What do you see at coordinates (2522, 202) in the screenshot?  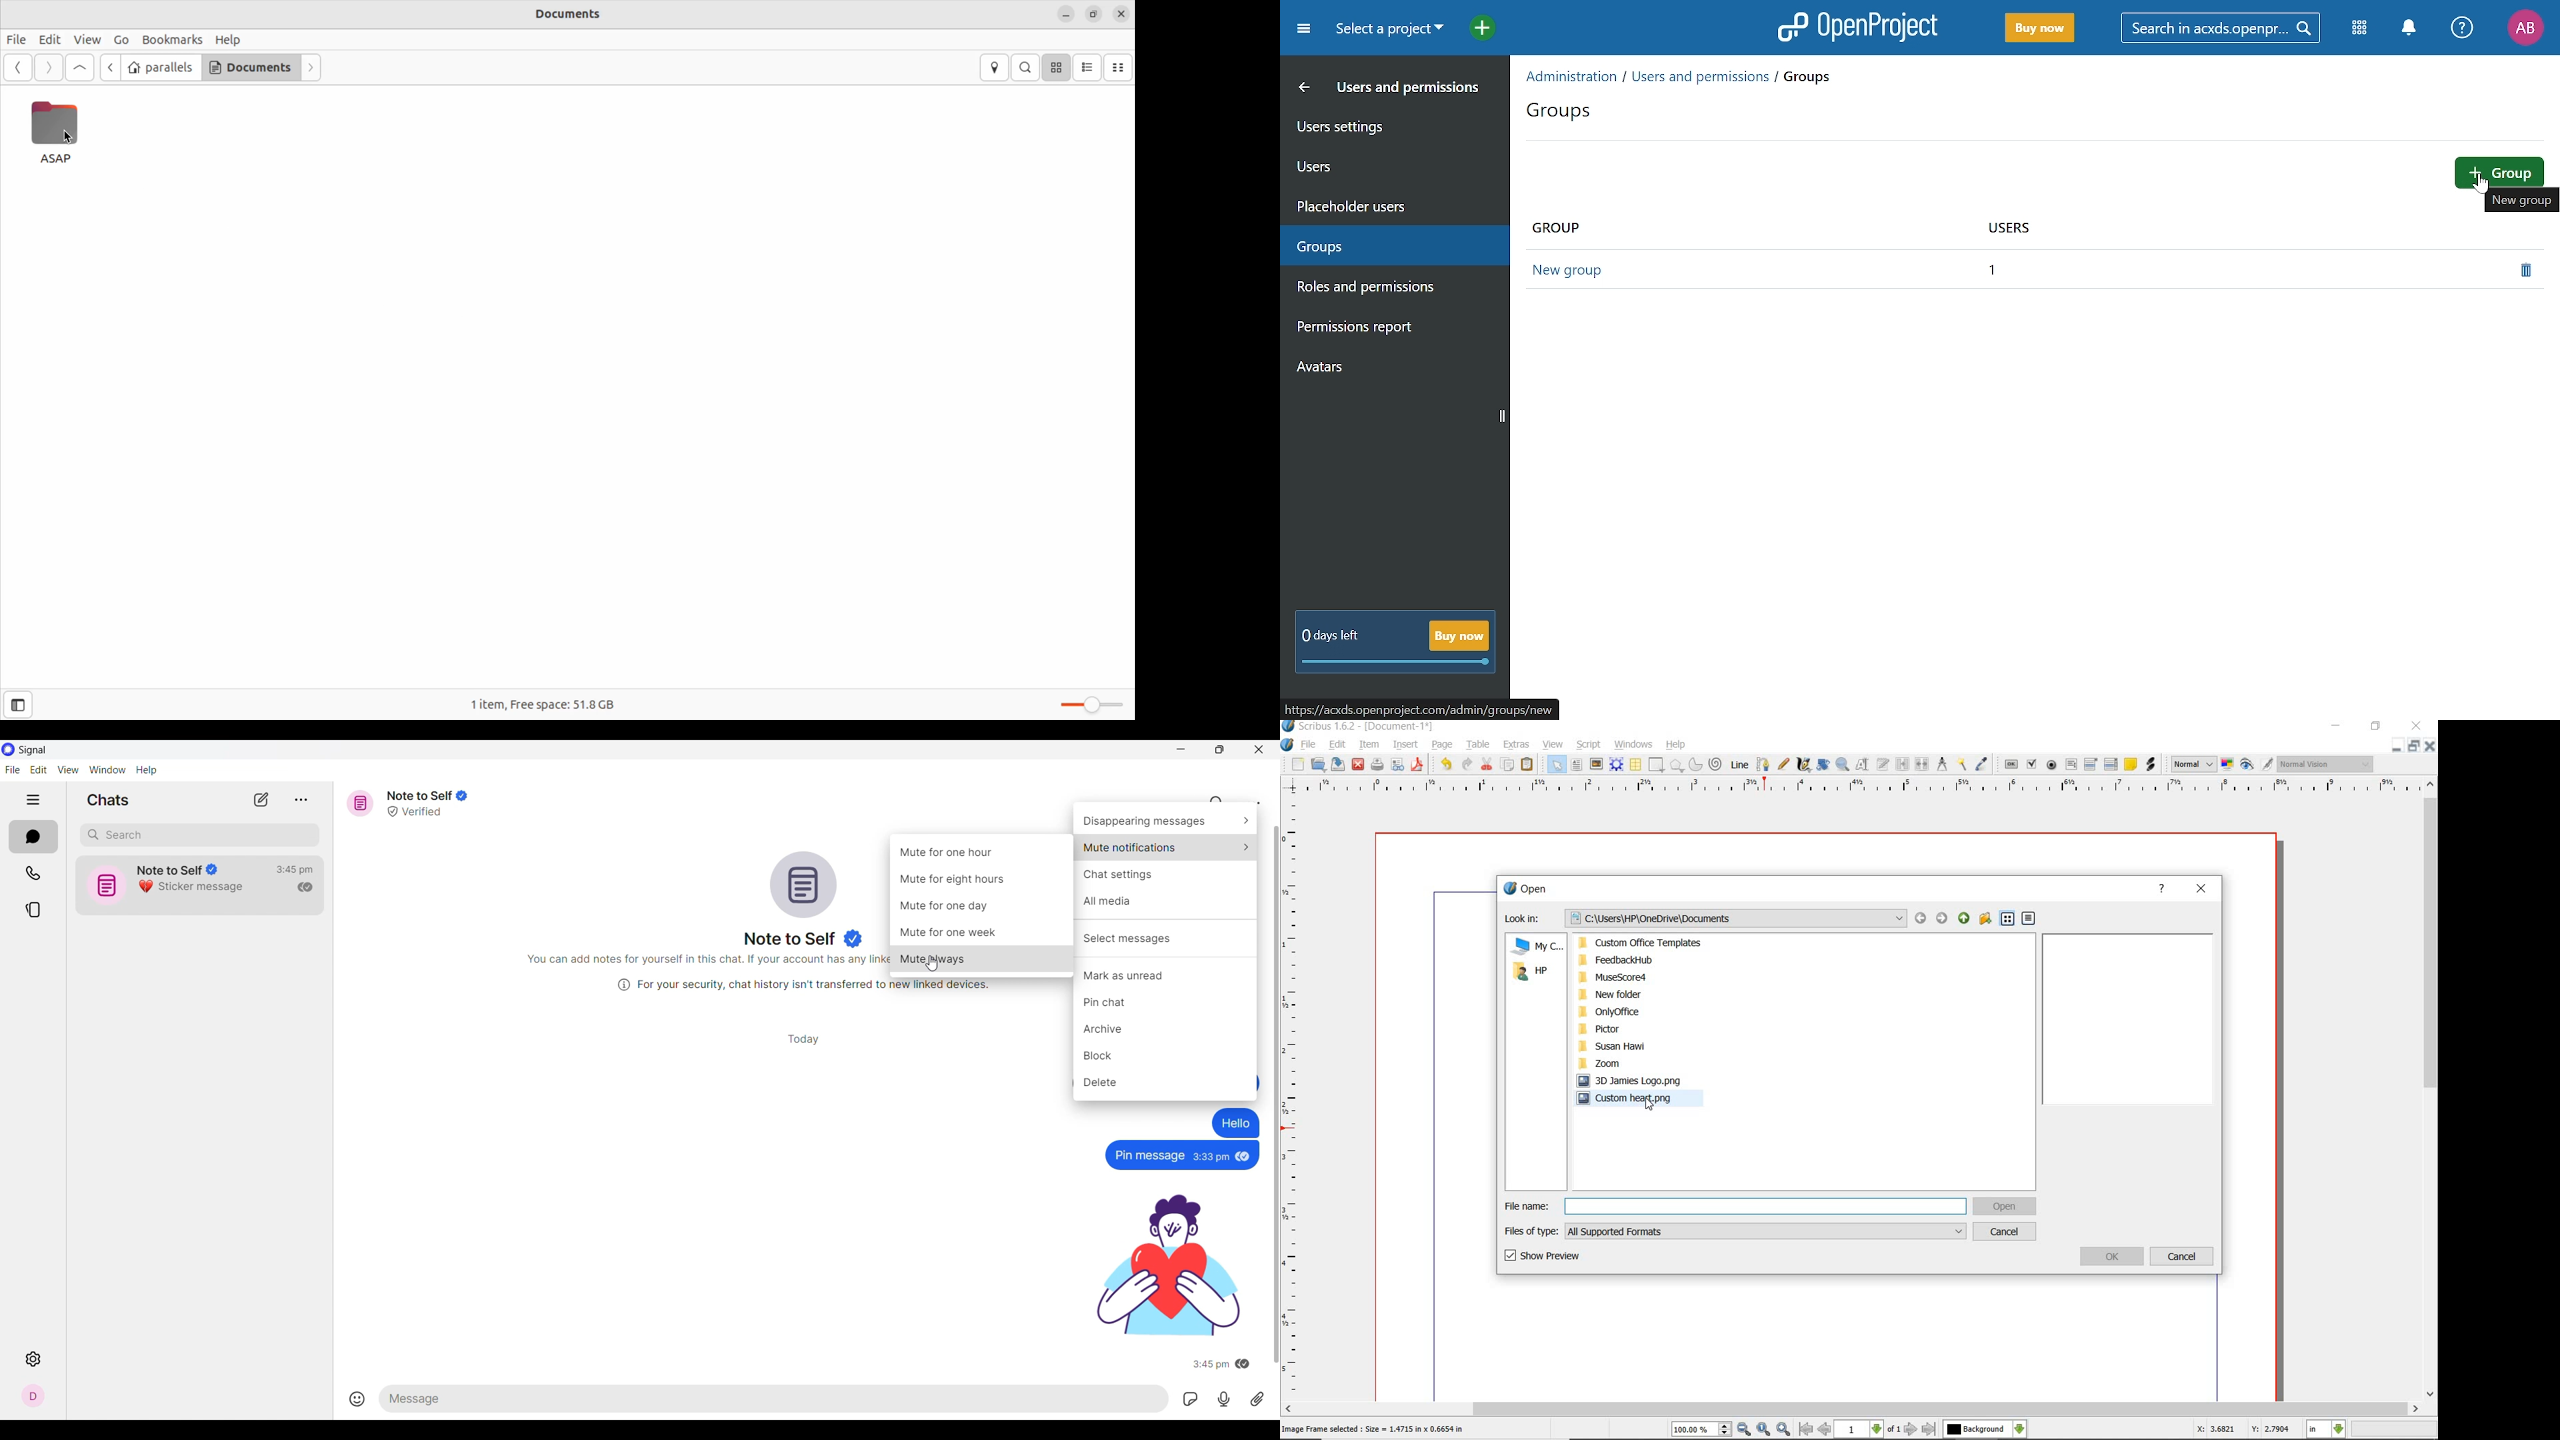 I see `new group` at bounding box center [2522, 202].